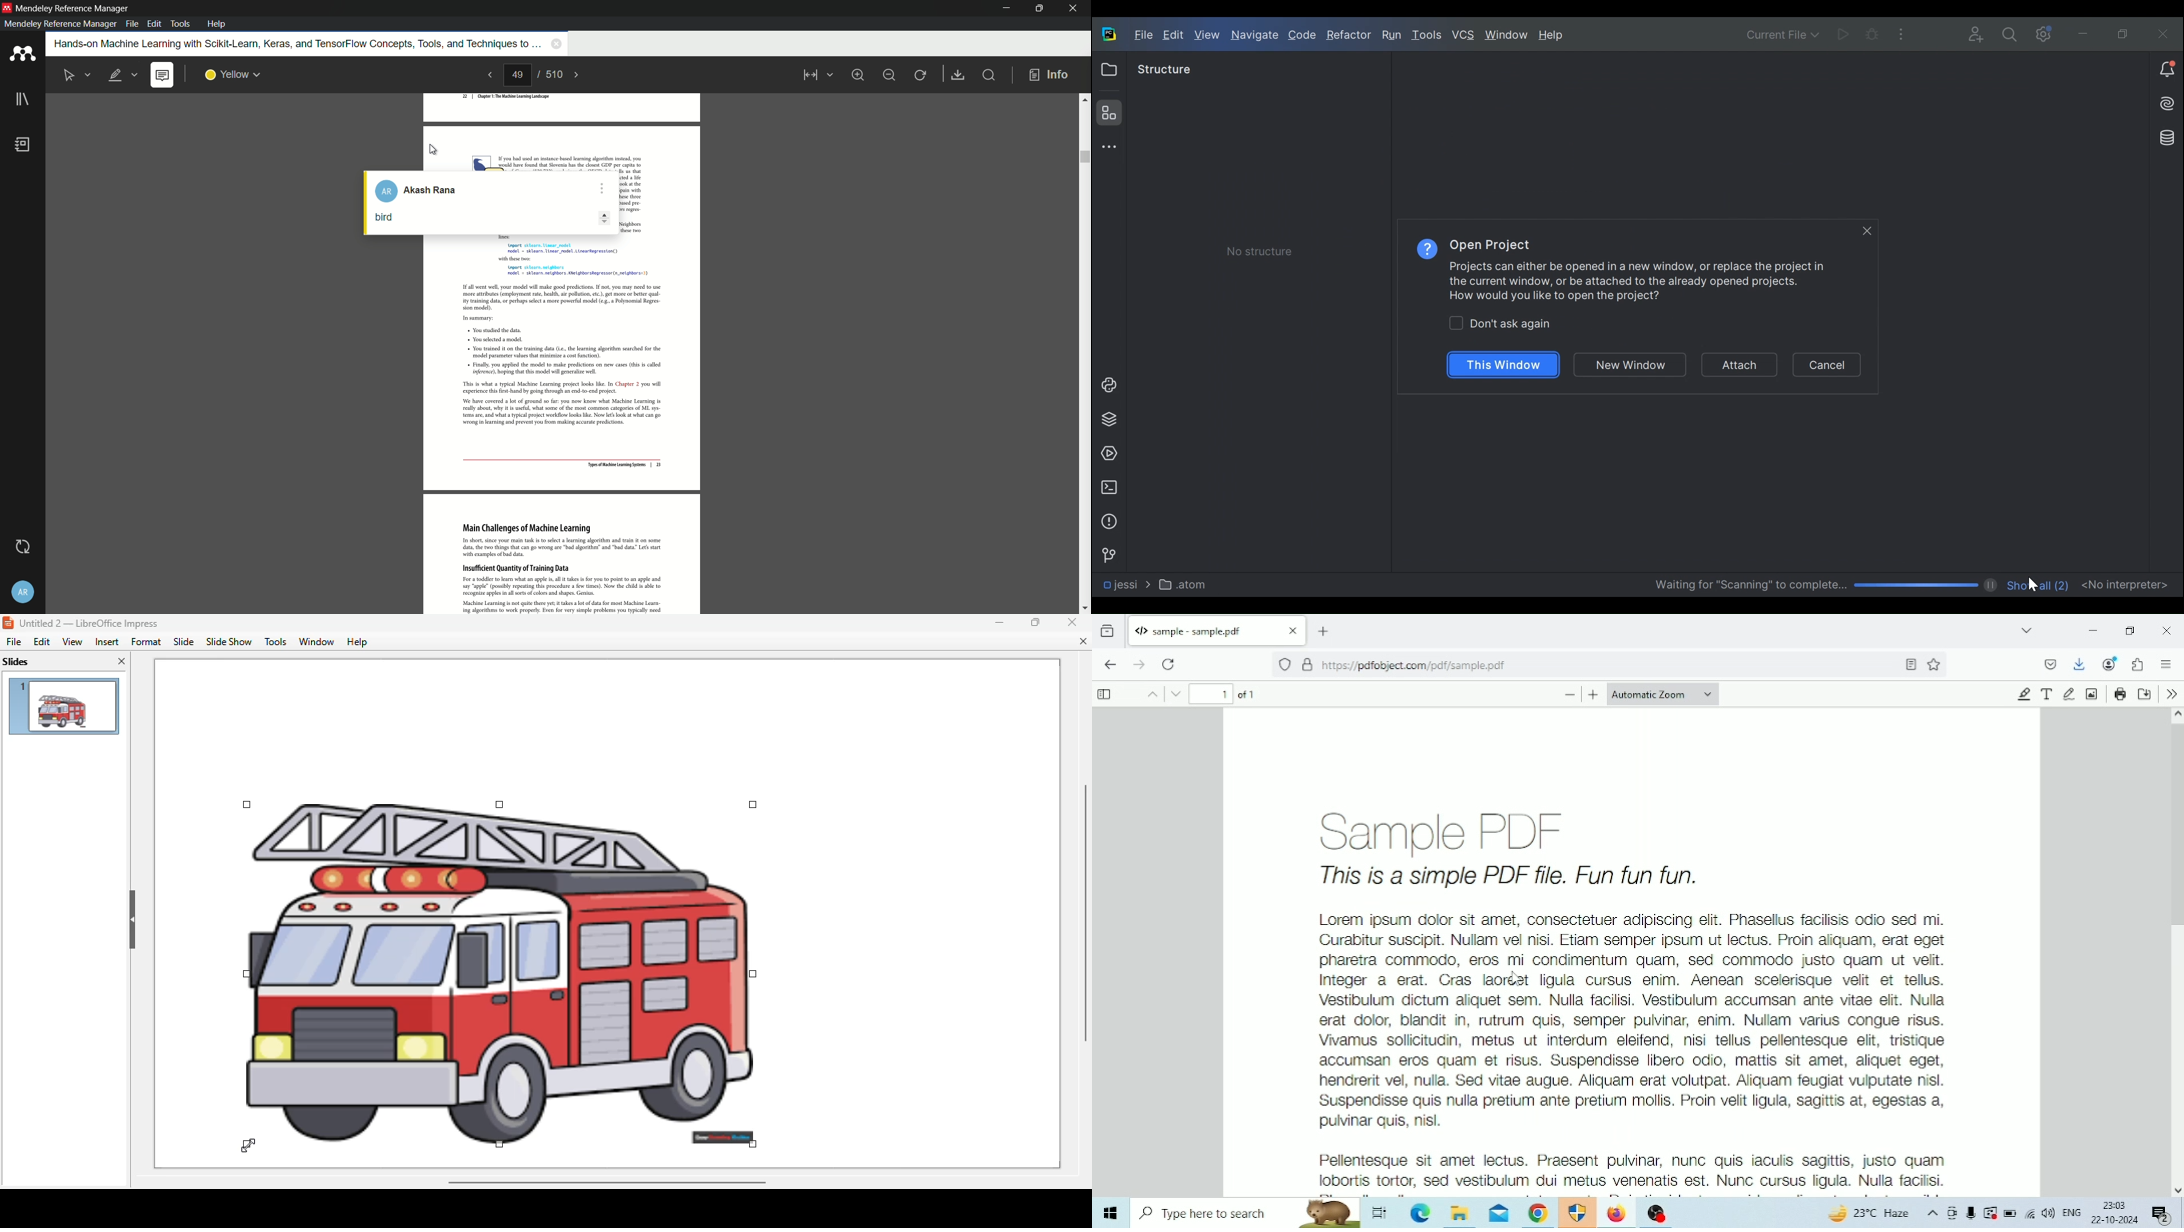 The image size is (2184, 1232). What do you see at coordinates (422, 190) in the screenshot?
I see `Akash Rana` at bounding box center [422, 190].